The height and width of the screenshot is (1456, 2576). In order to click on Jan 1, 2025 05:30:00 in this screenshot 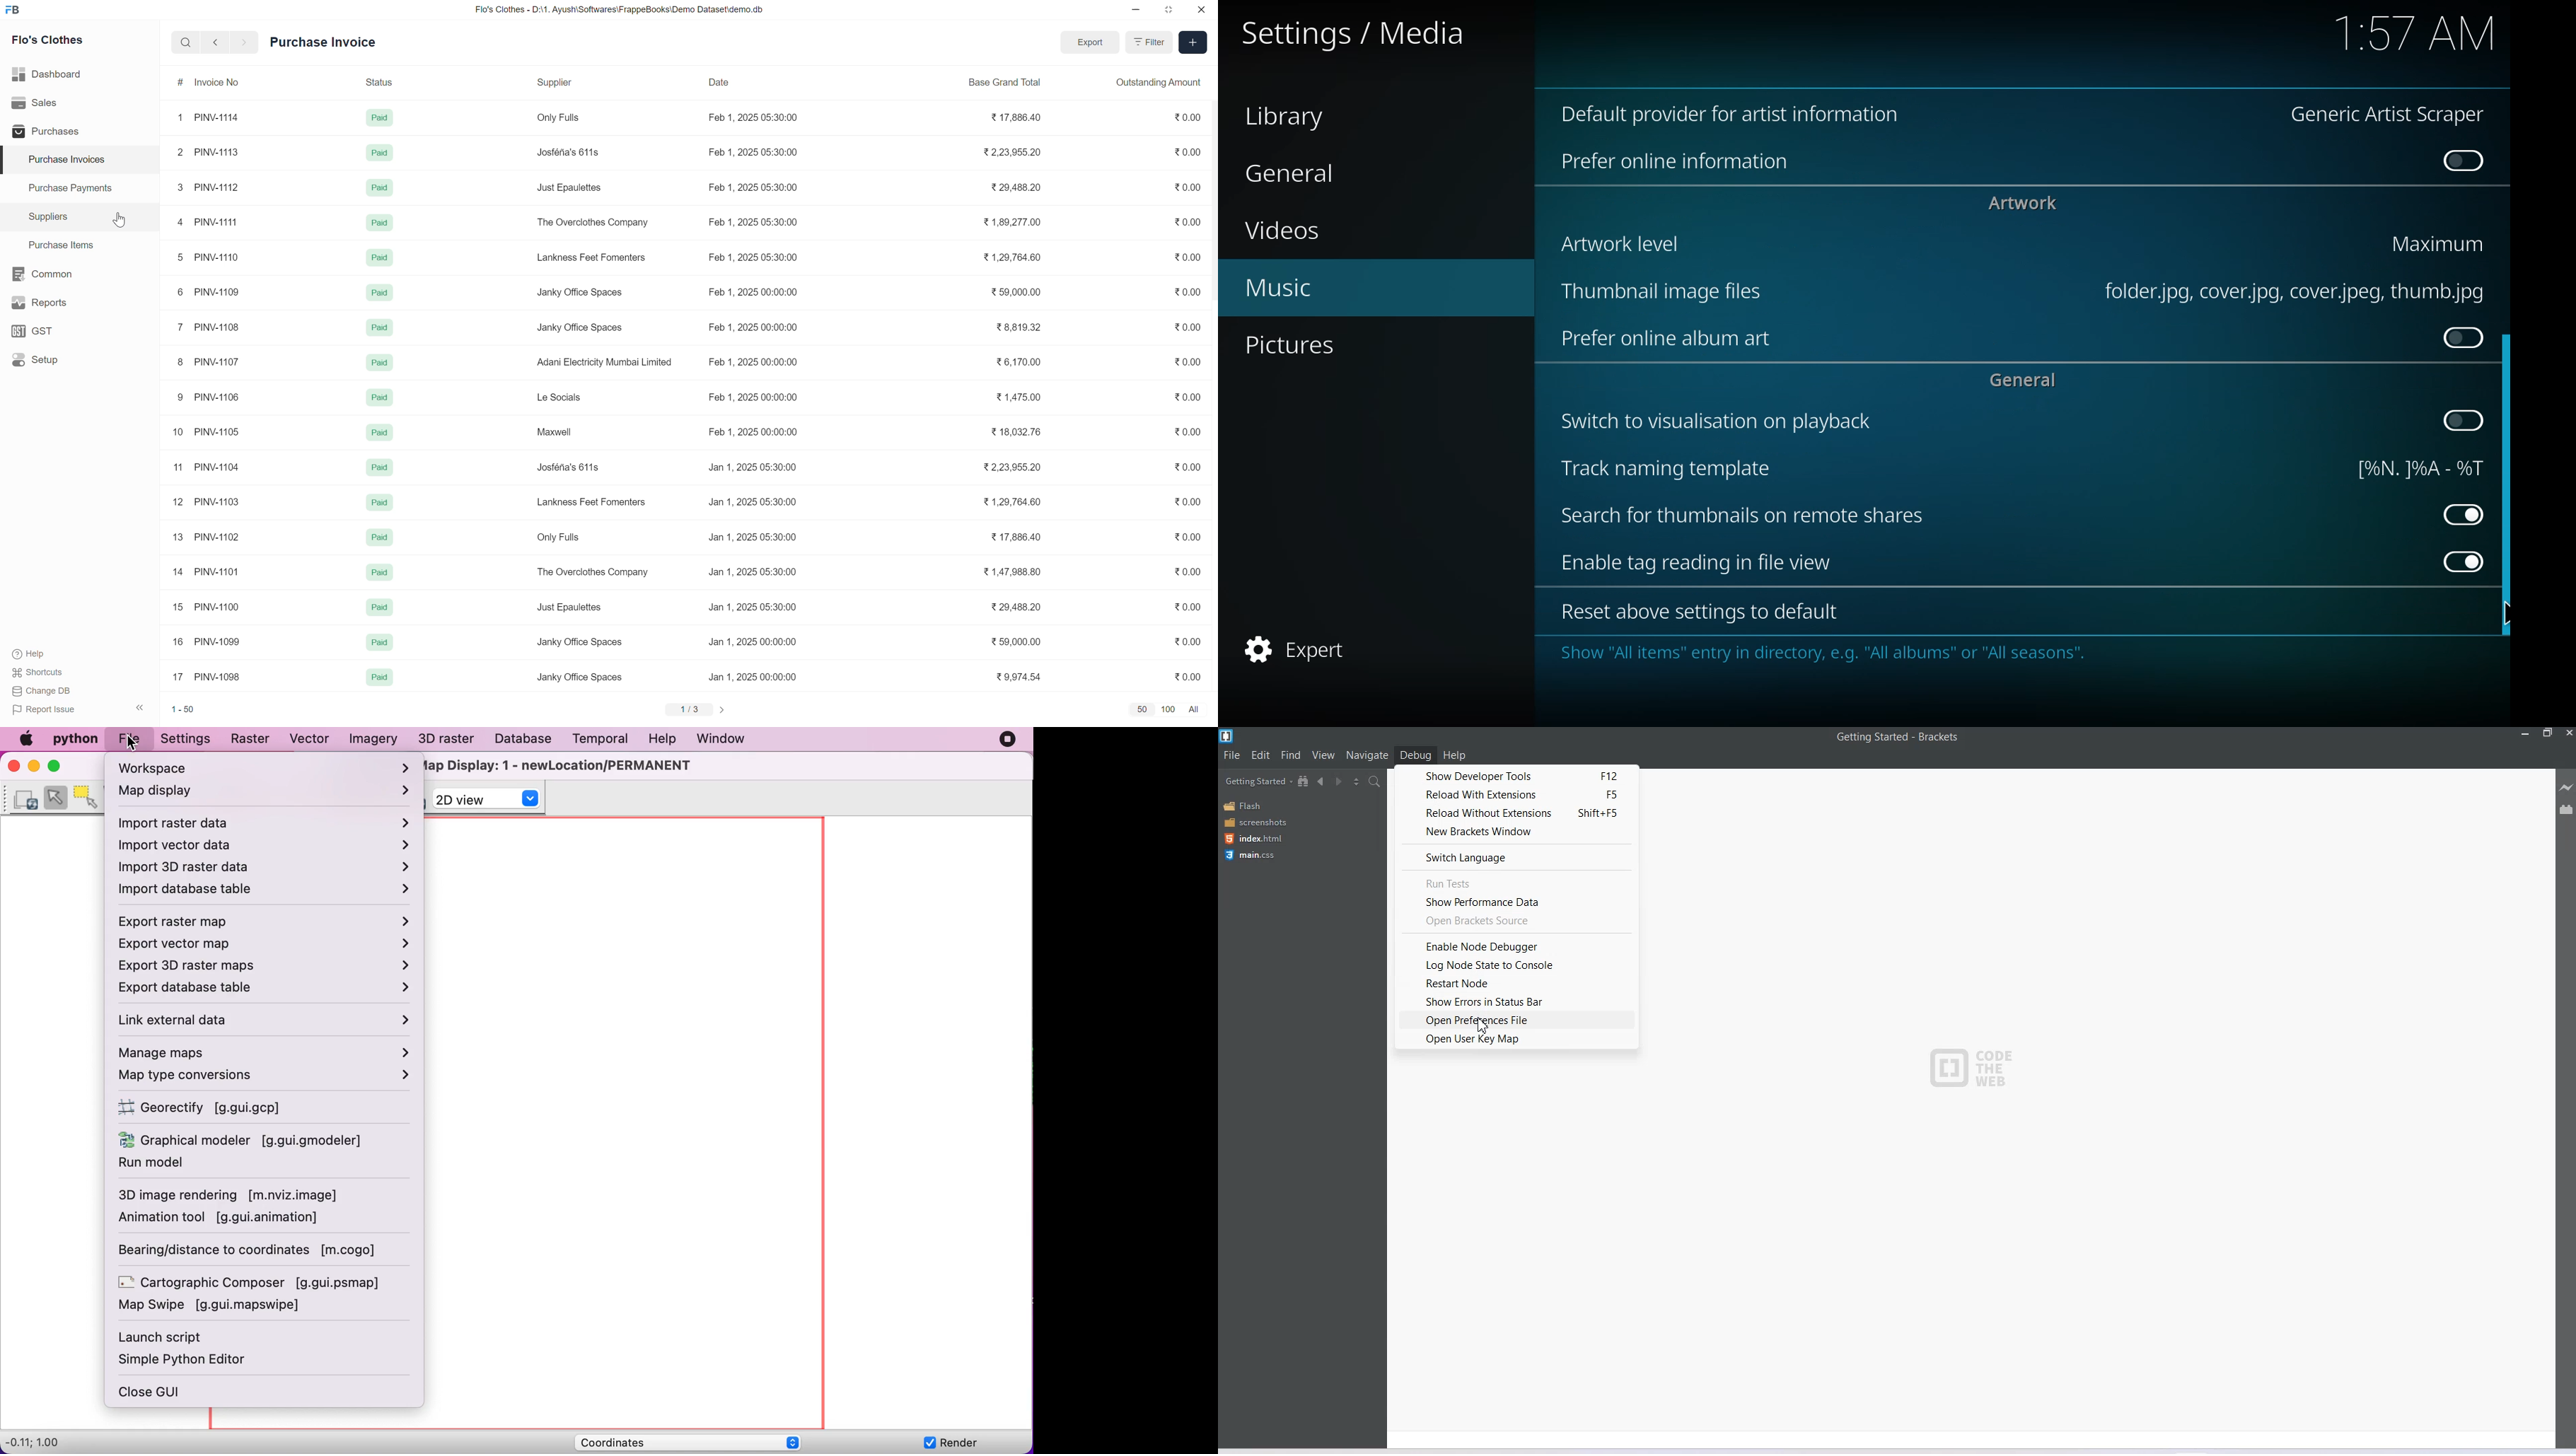, I will do `click(754, 572)`.